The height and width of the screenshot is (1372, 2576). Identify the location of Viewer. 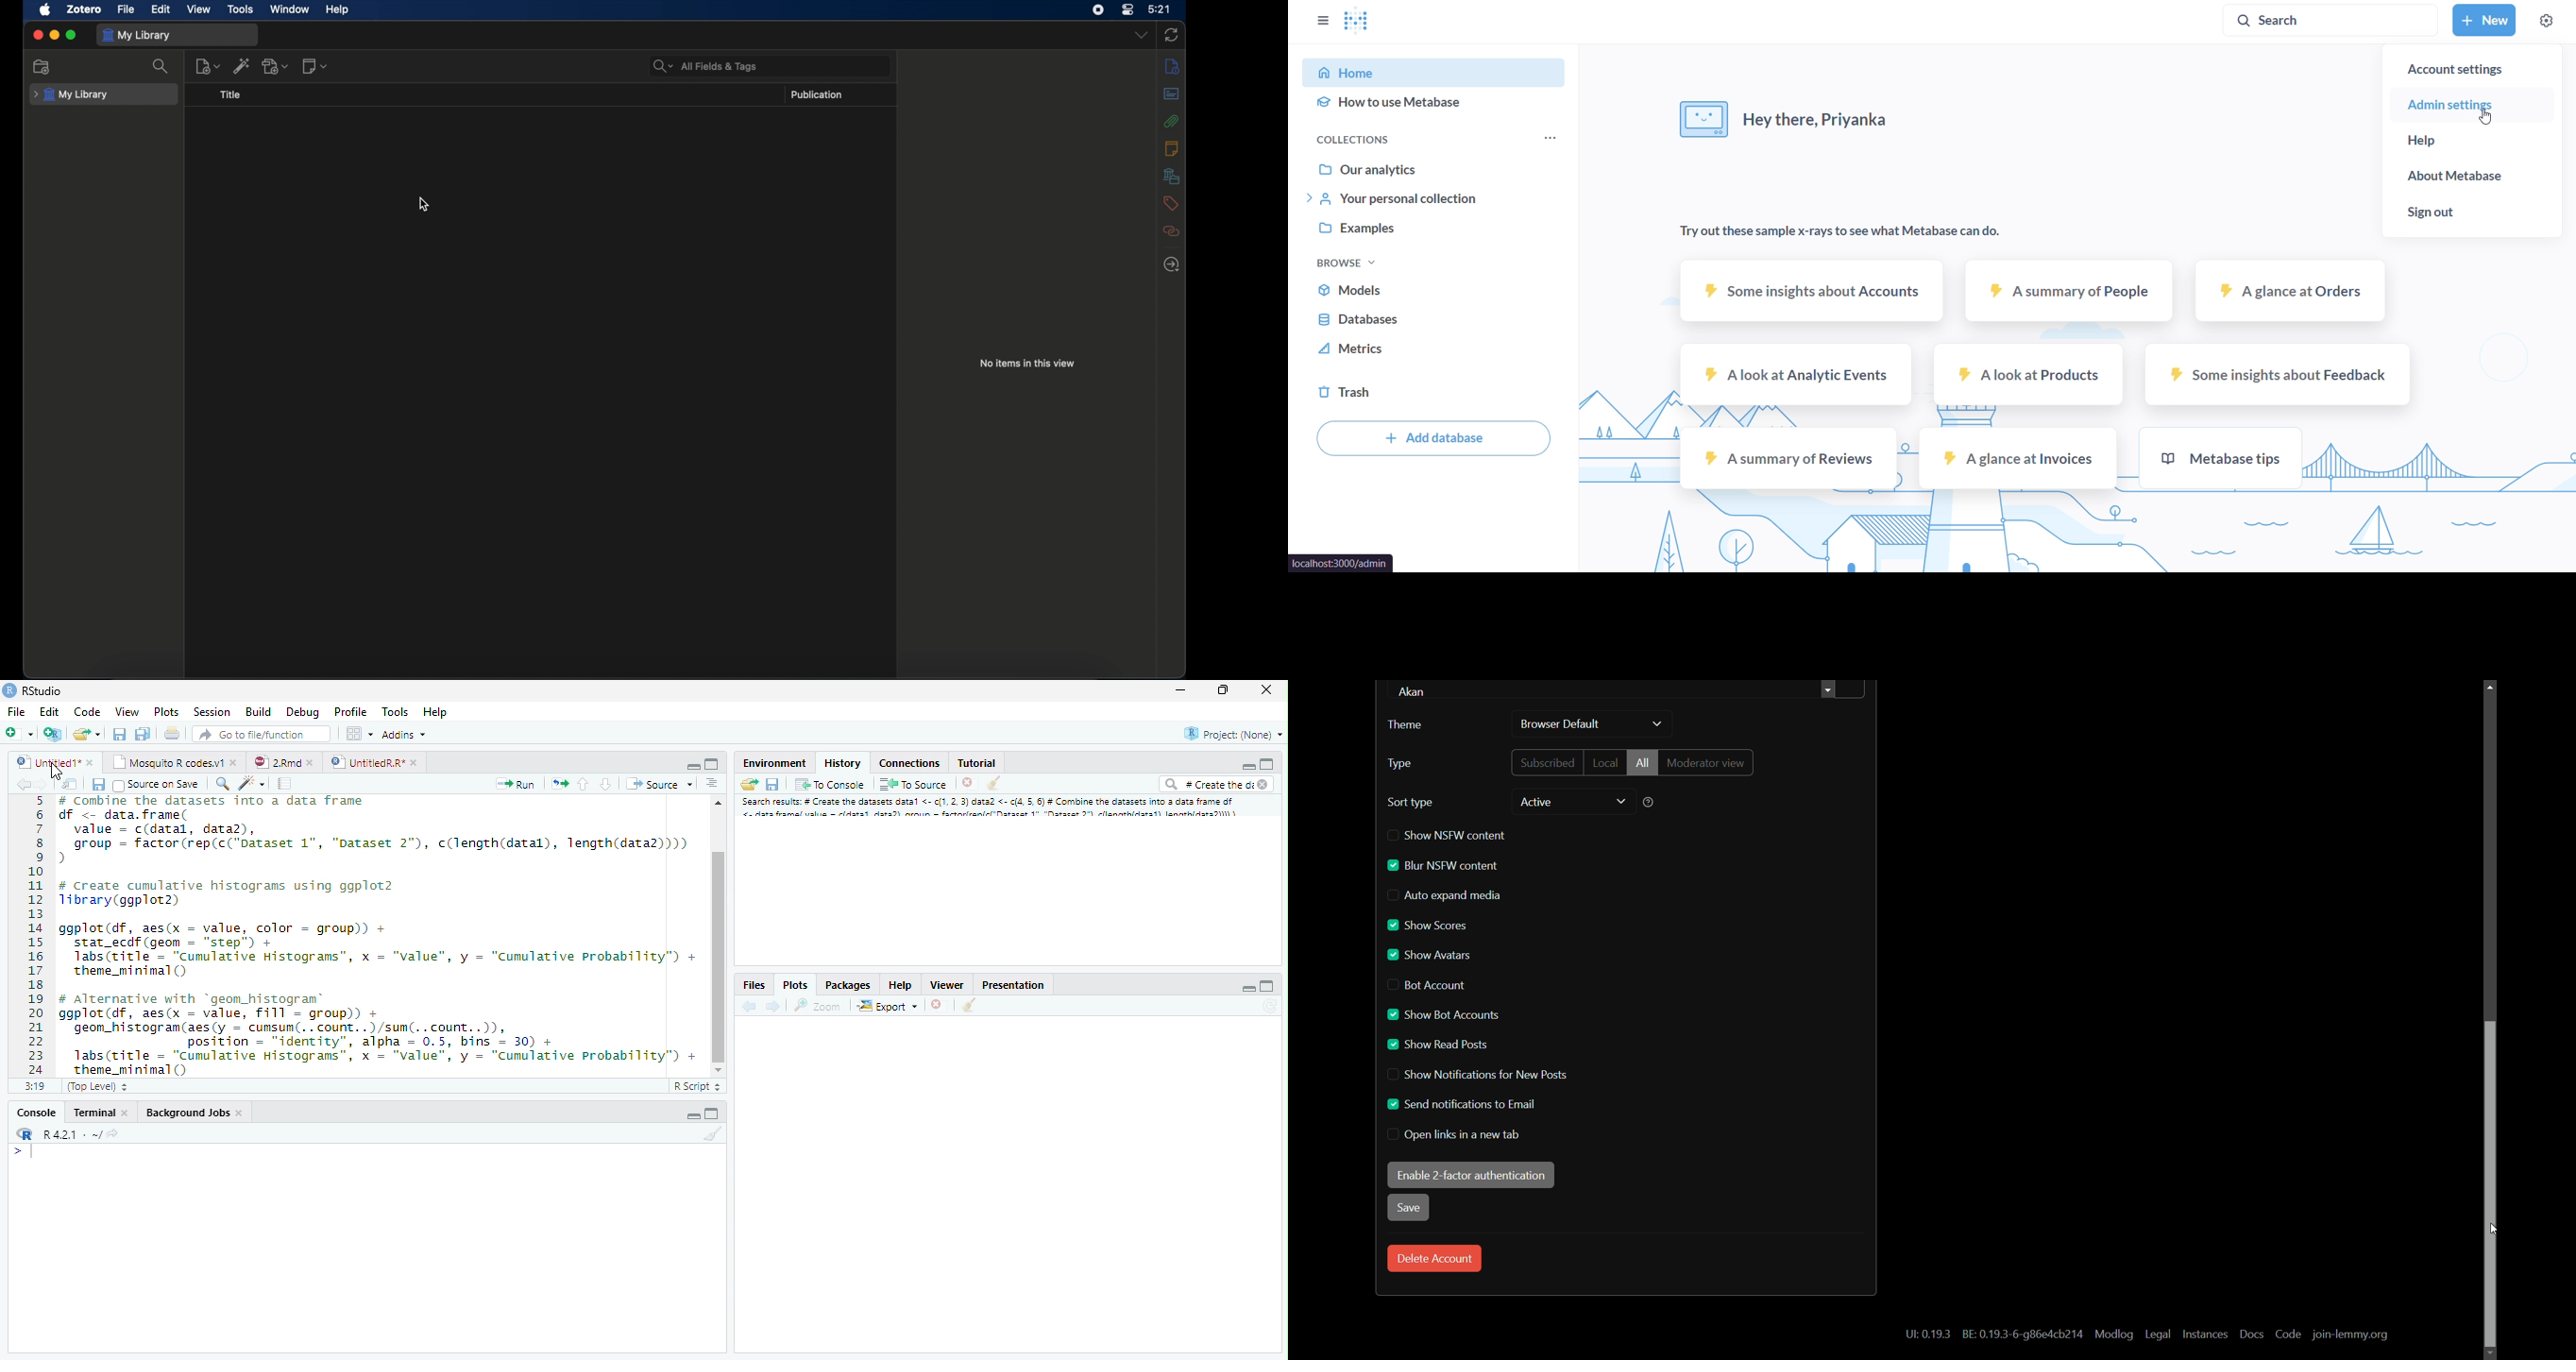
(946, 985).